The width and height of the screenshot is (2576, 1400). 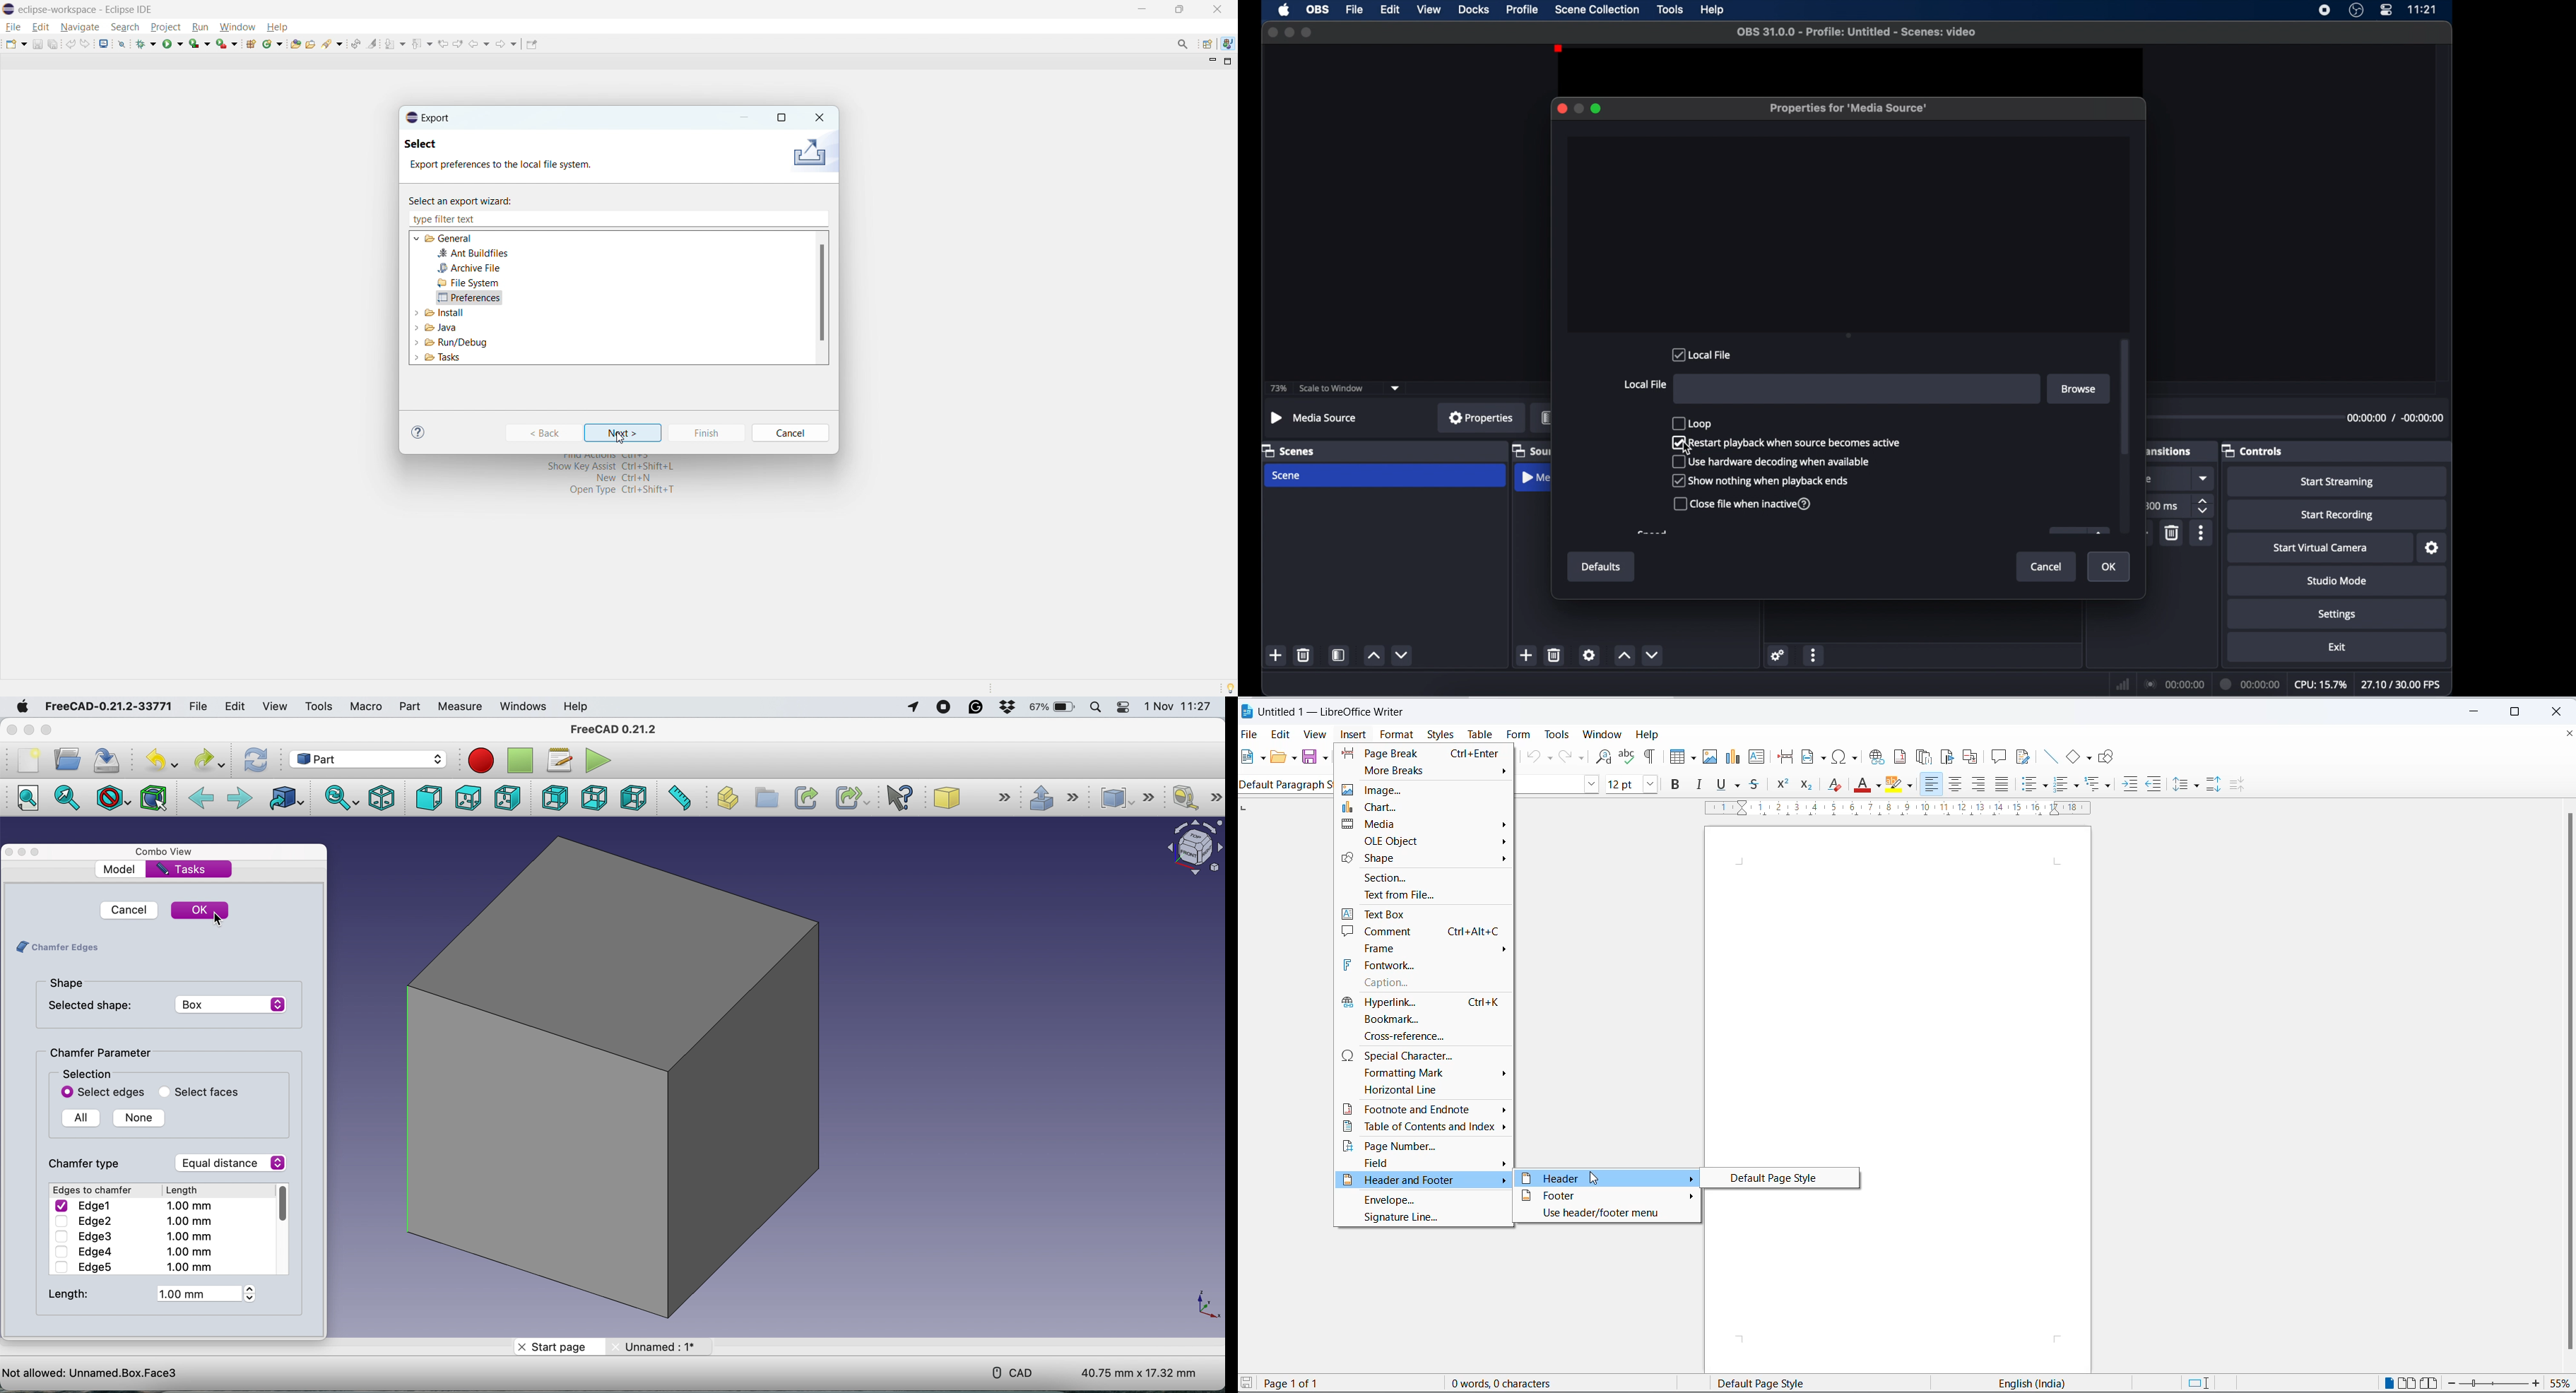 What do you see at coordinates (1427, 913) in the screenshot?
I see `text box` at bounding box center [1427, 913].